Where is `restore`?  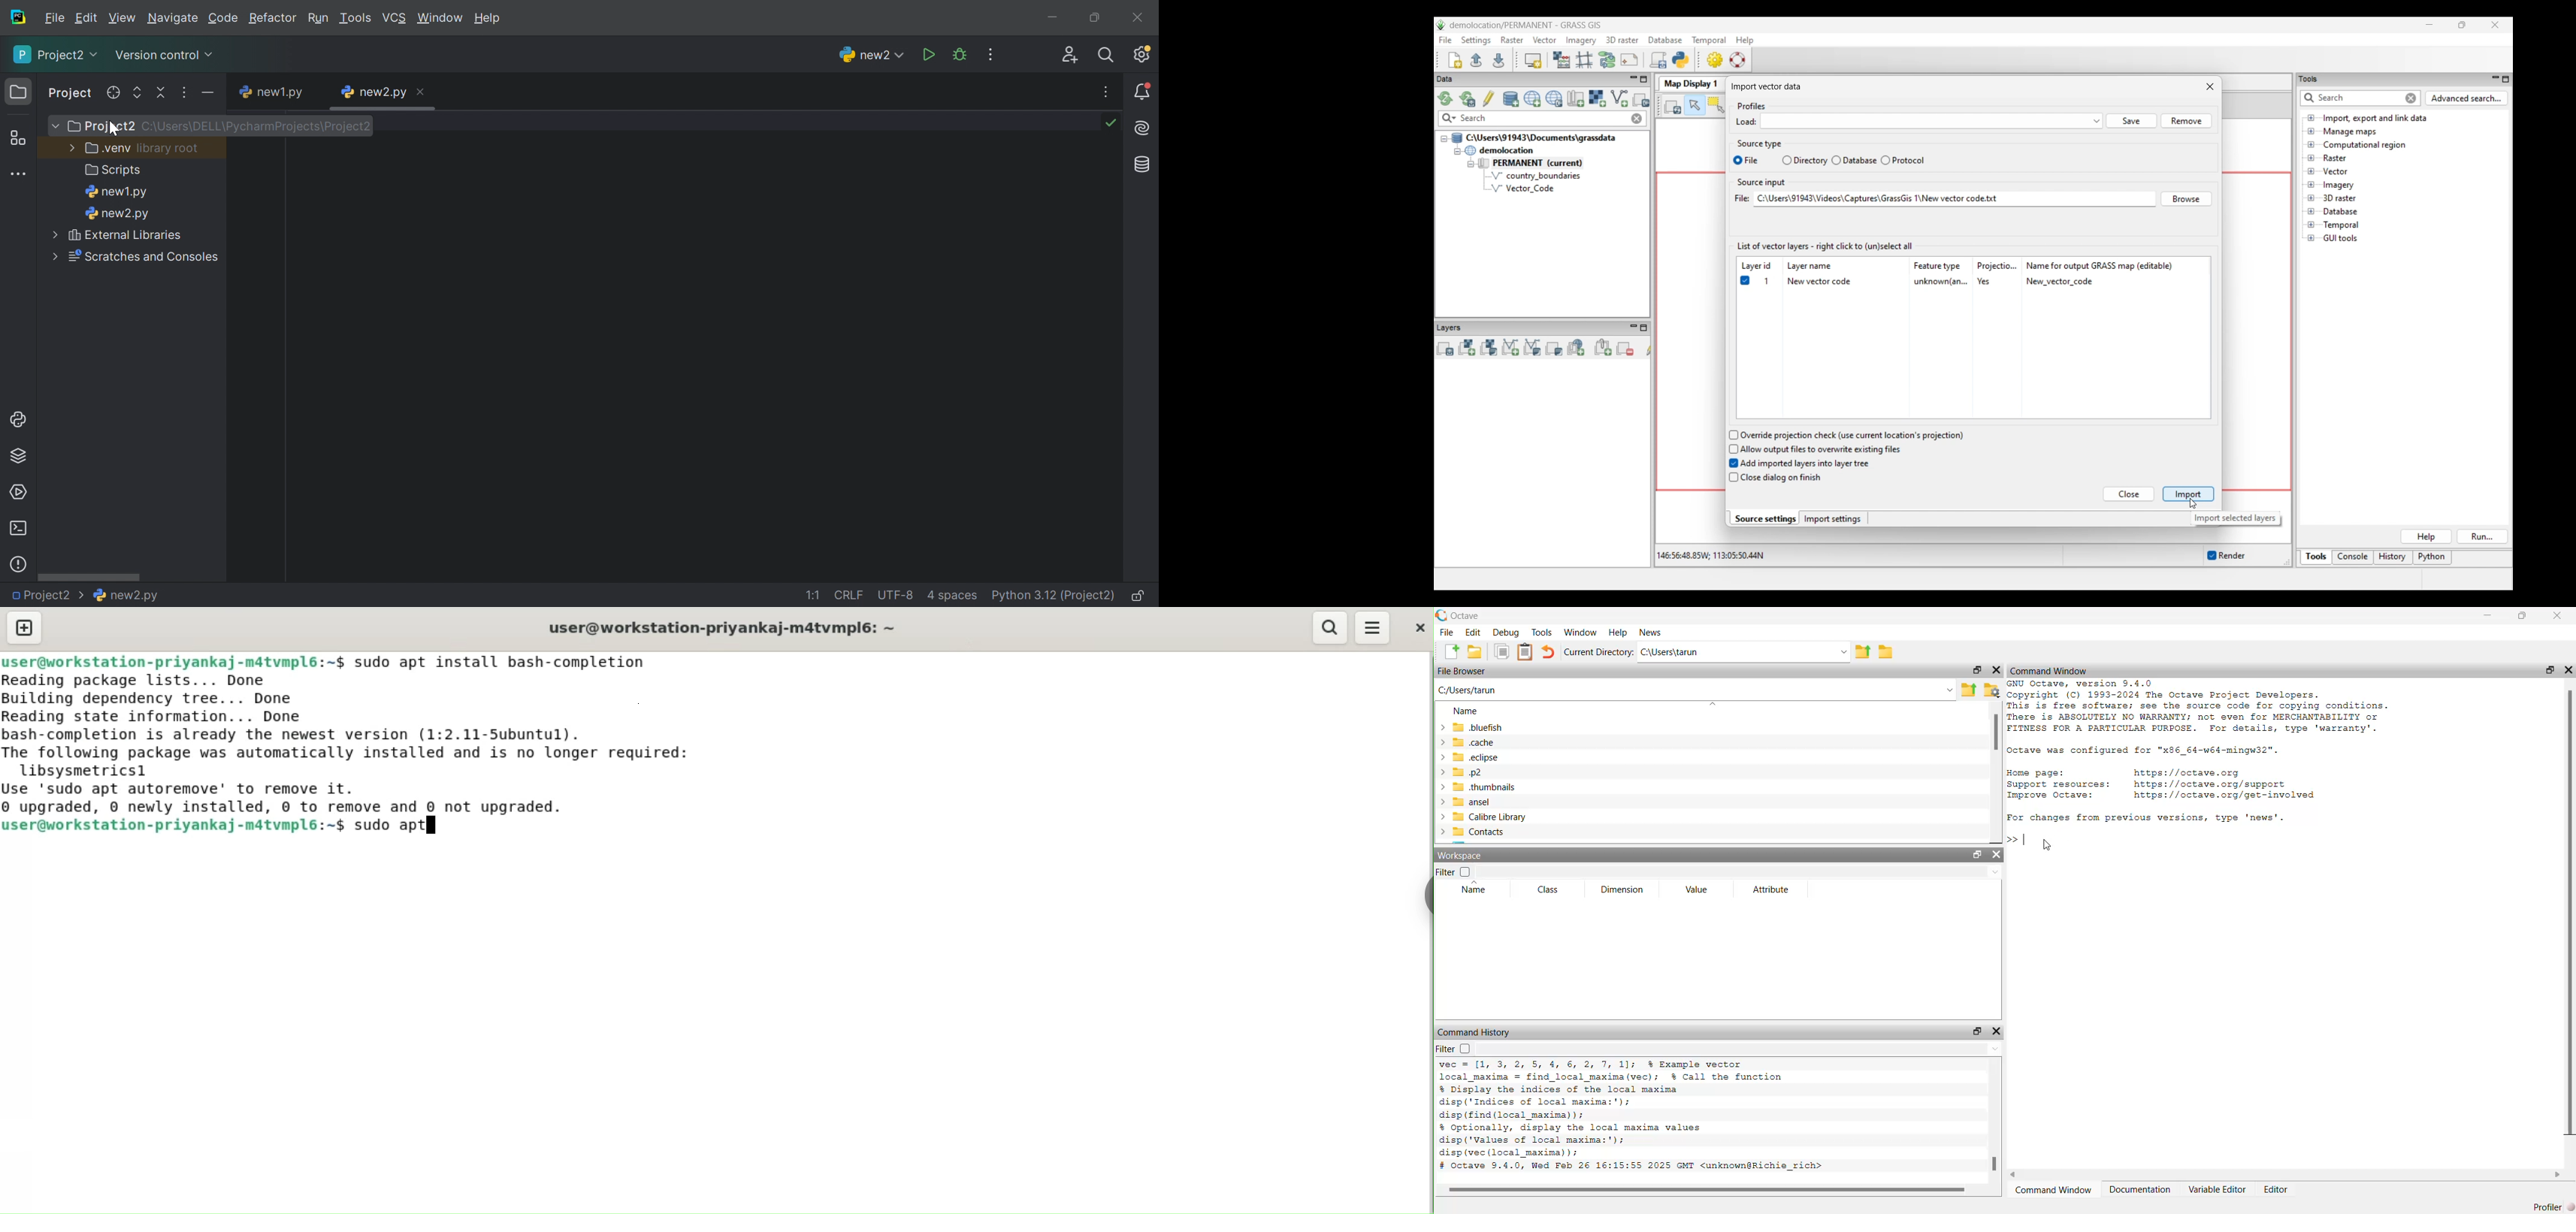
restore is located at coordinates (2523, 617).